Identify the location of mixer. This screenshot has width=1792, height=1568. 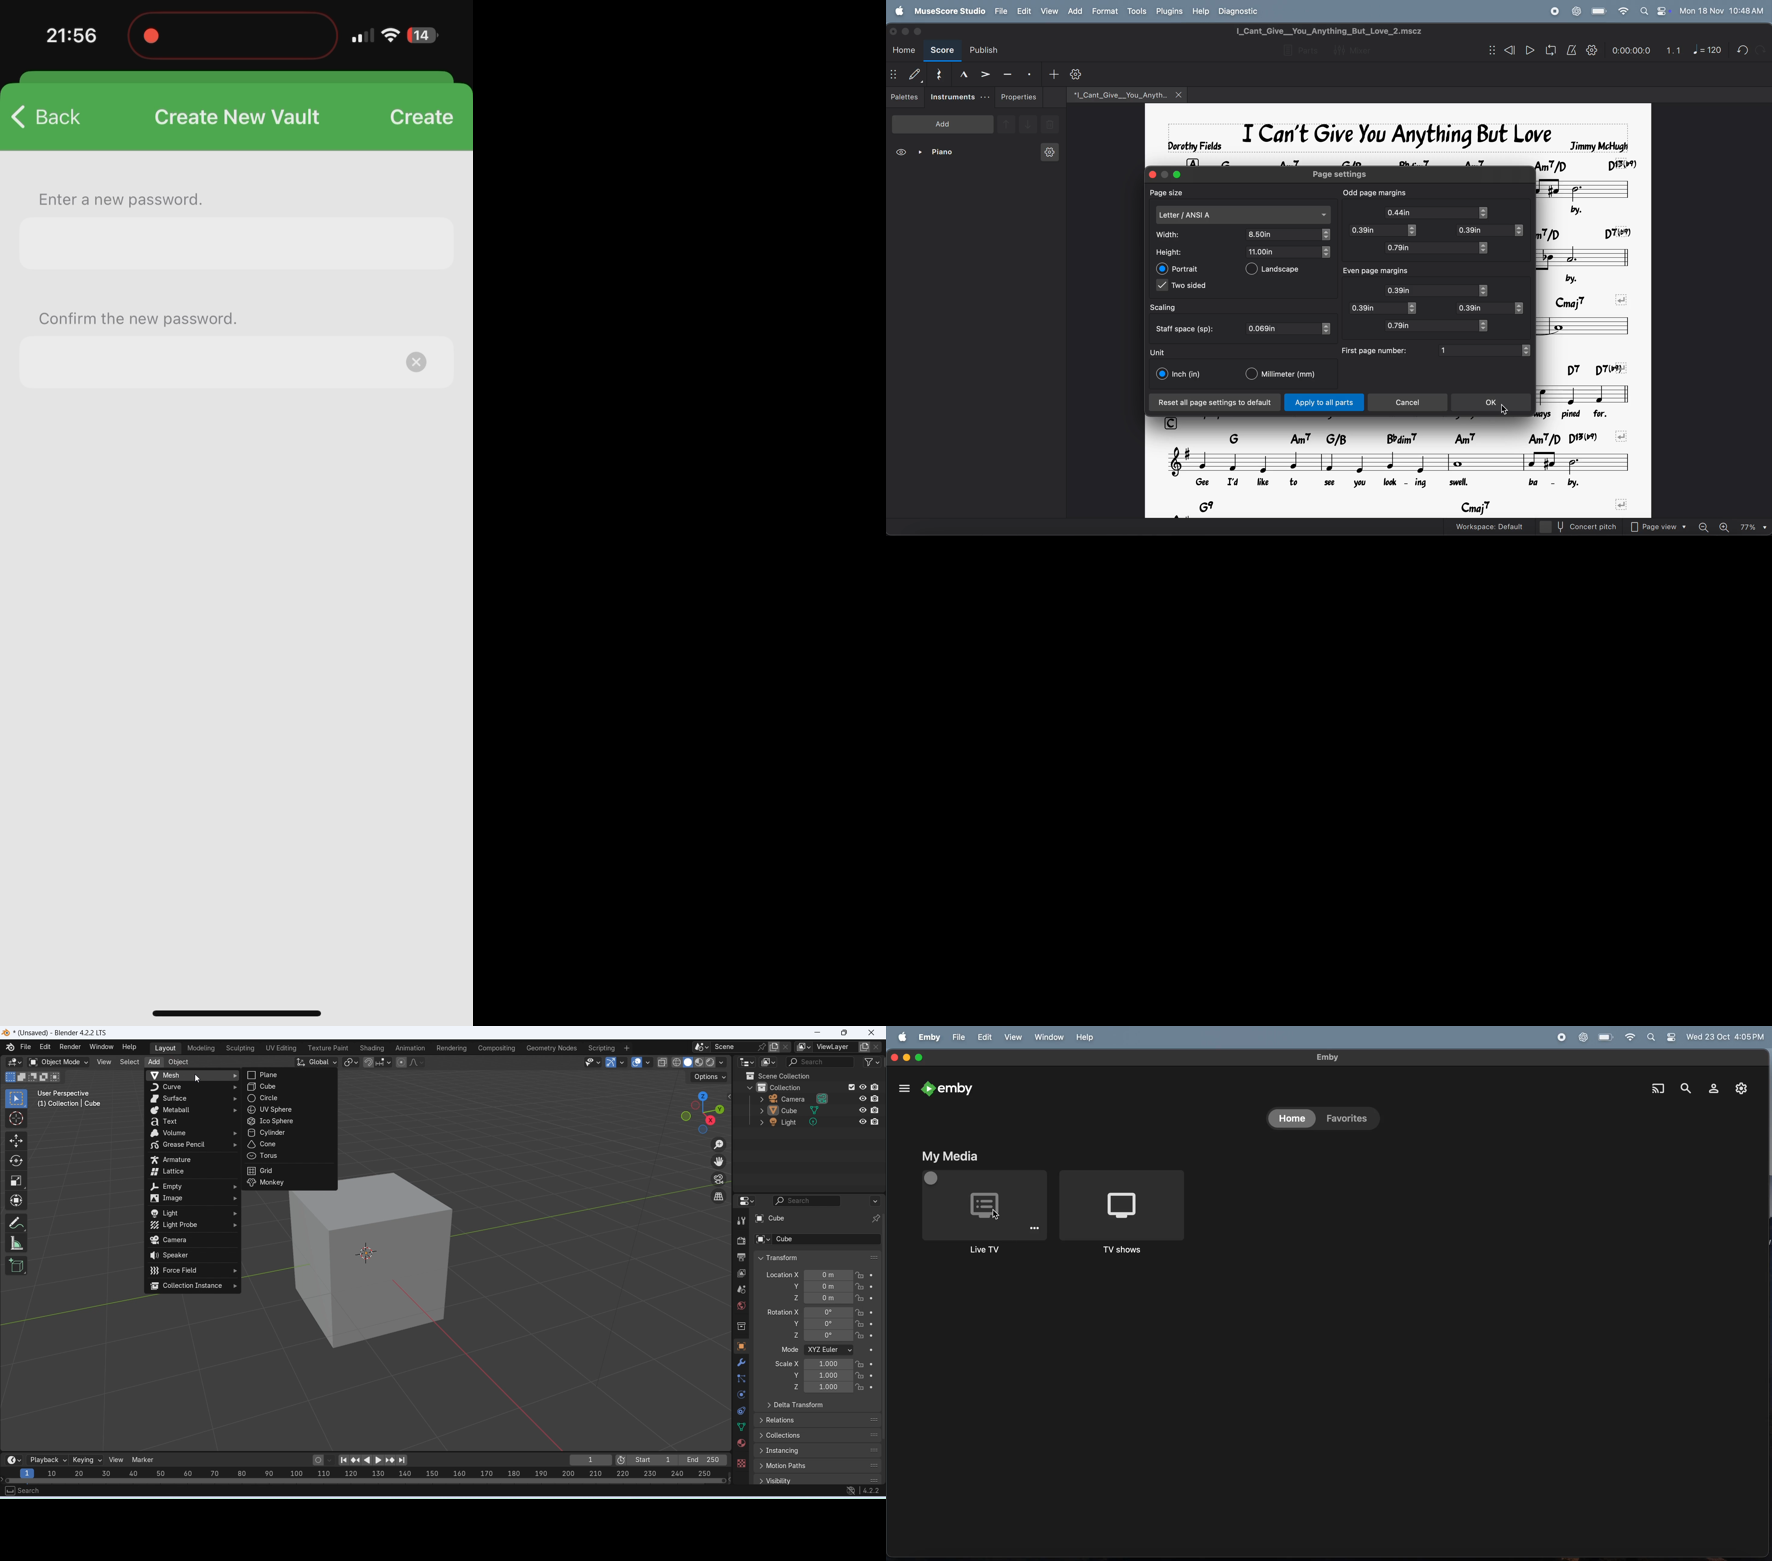
(1357, 49).